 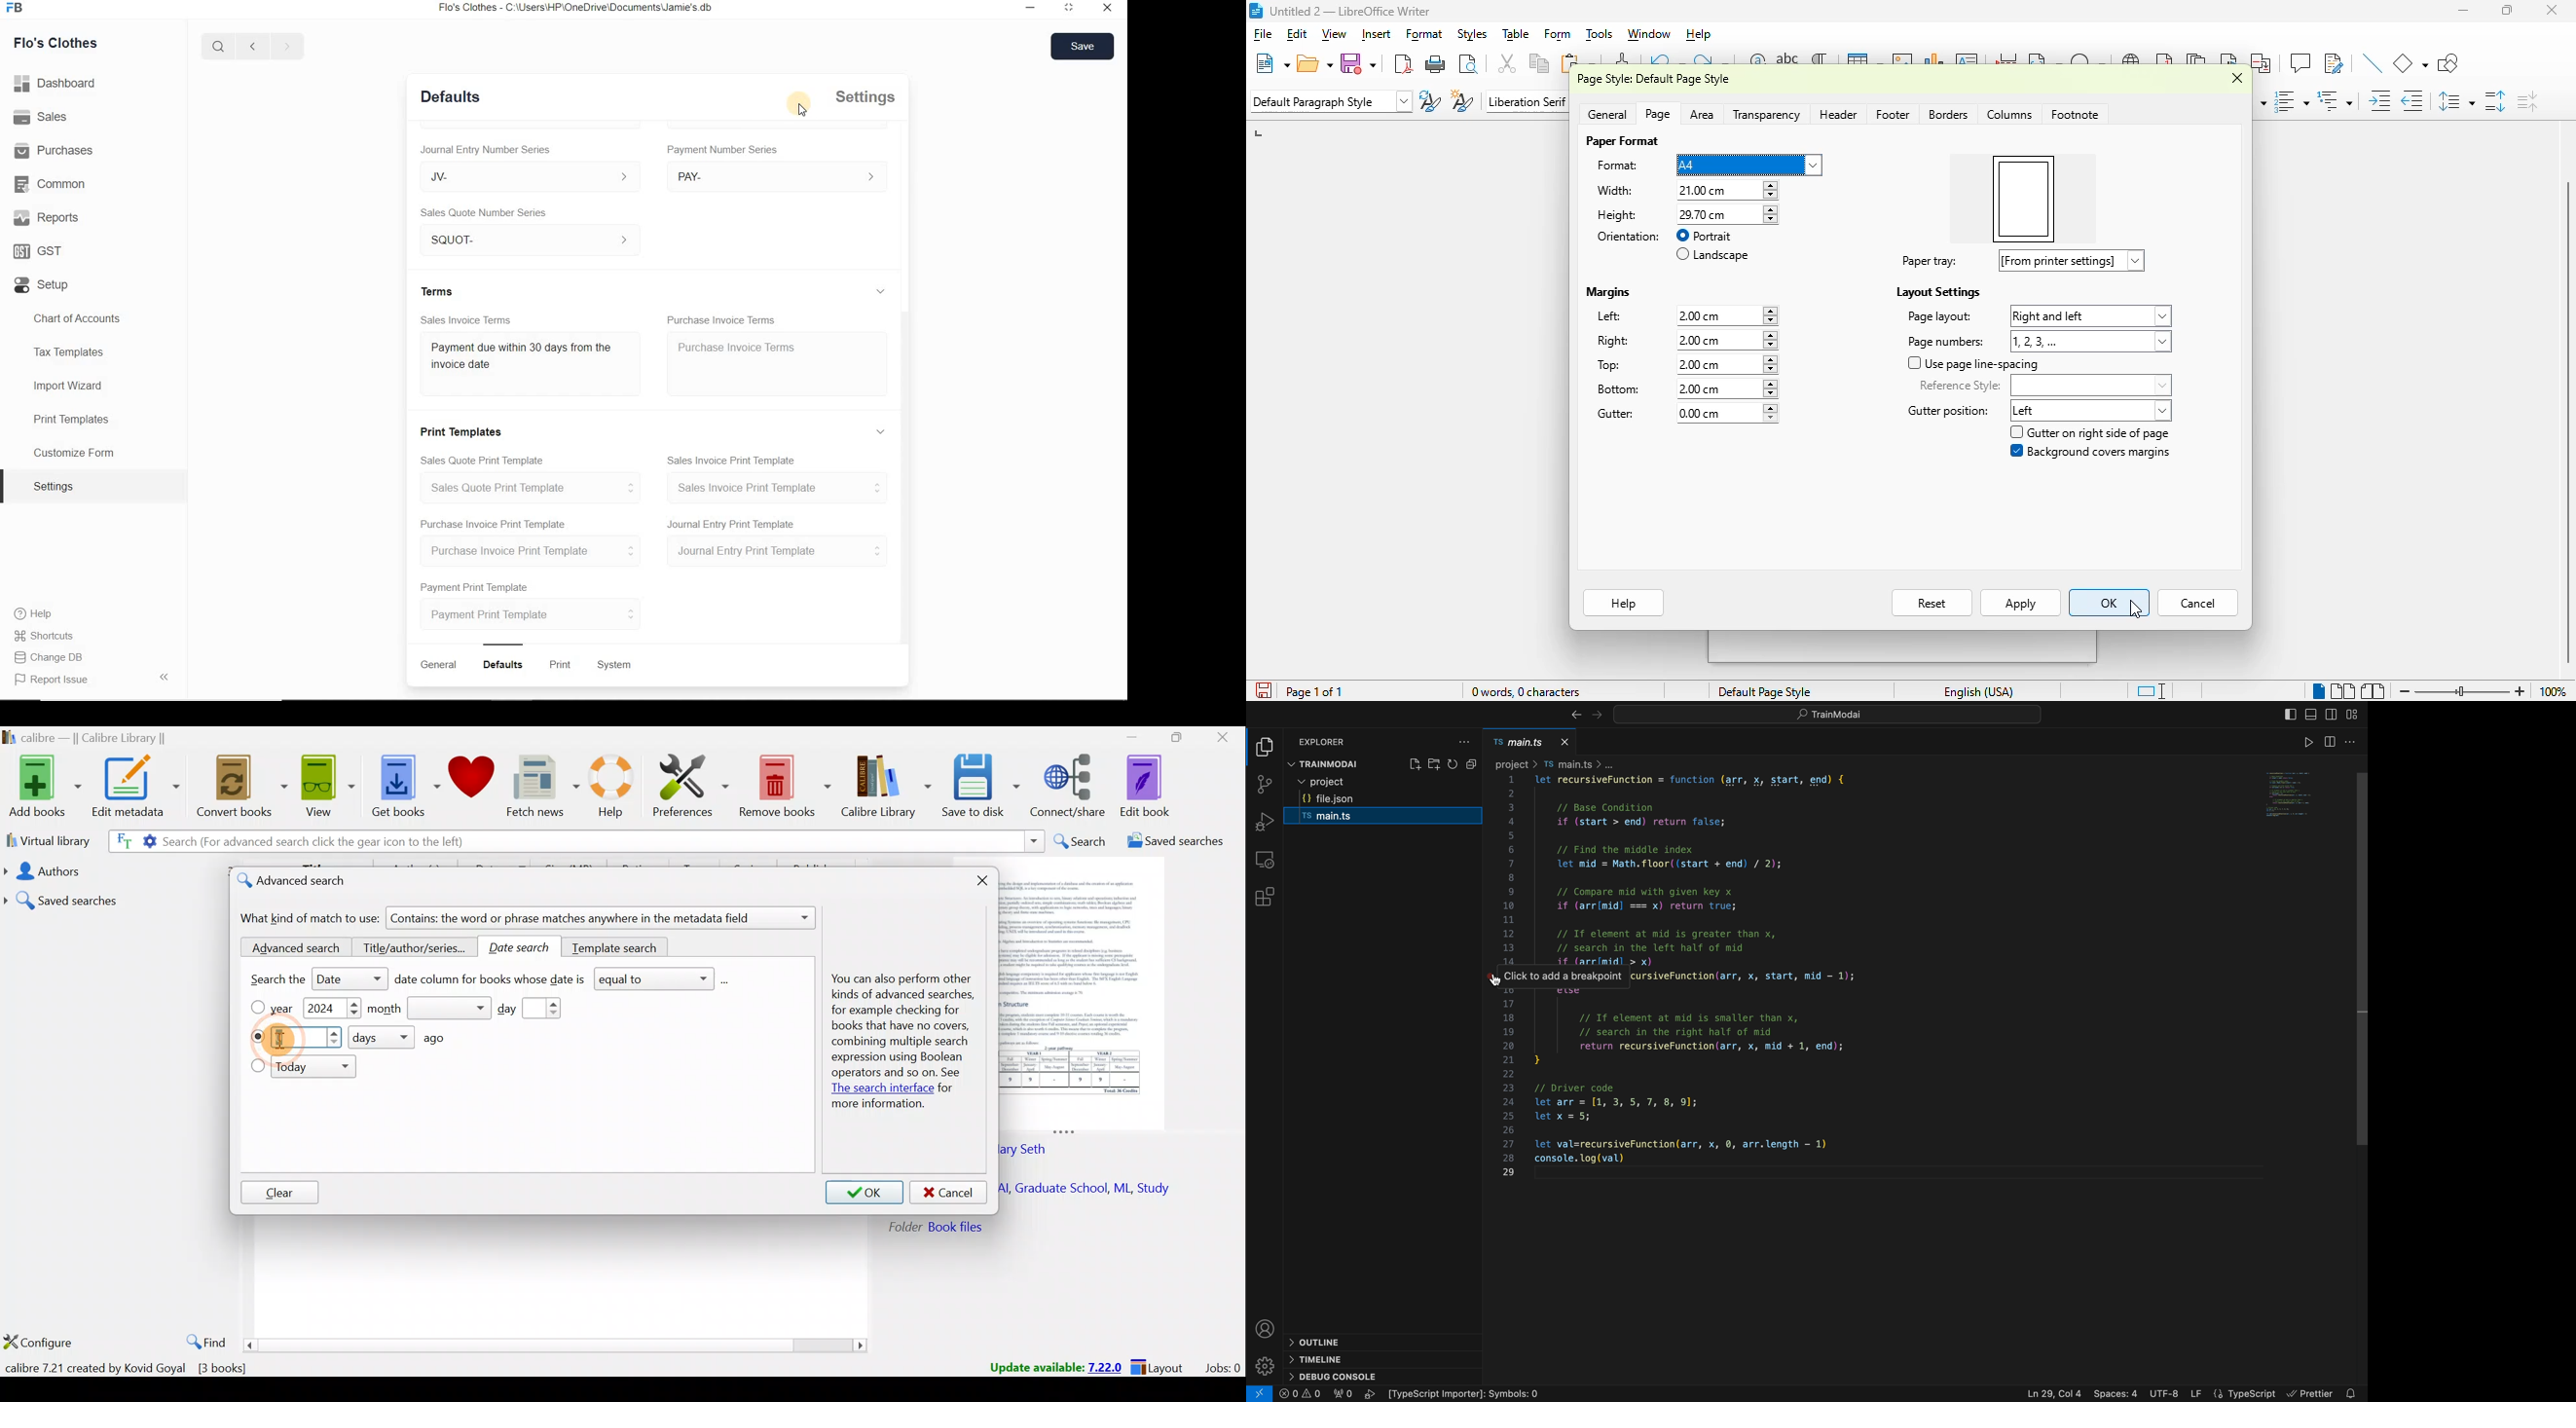 What do you see at coordinates (1937, 292) in the screenshot?
I see `layout settings` at bounding box center [1937, 292].